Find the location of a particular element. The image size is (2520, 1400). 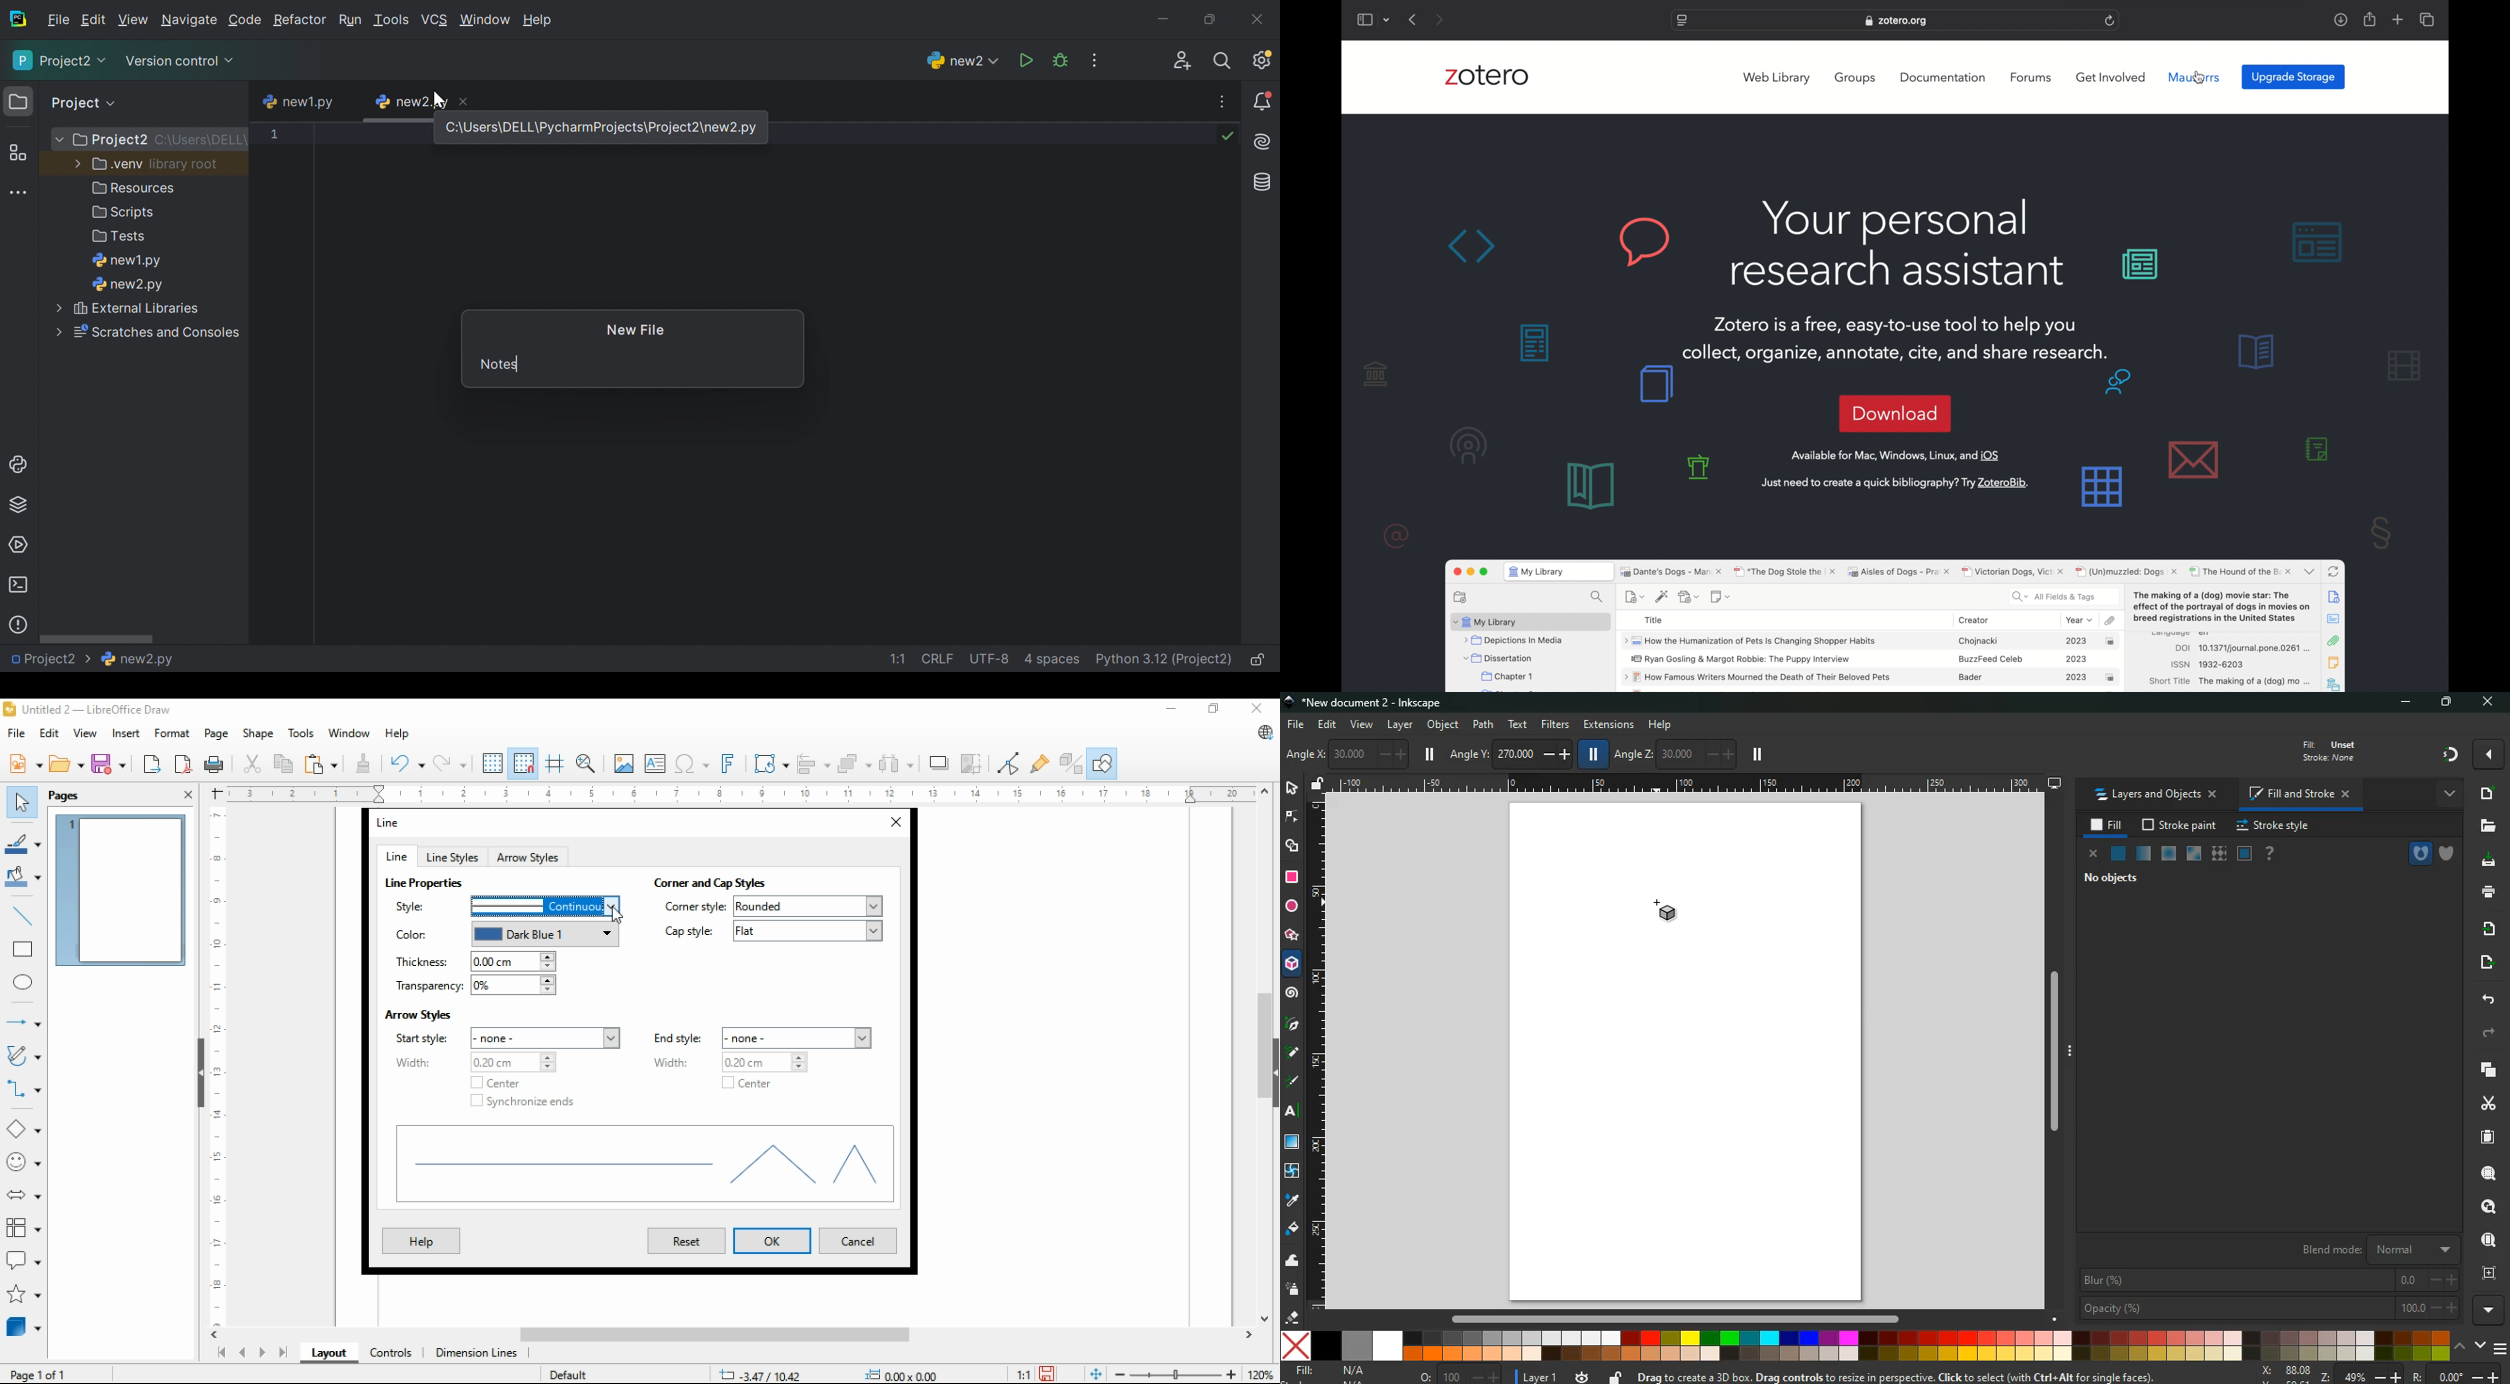

blend mode is located at coordinates (2371, 1250).